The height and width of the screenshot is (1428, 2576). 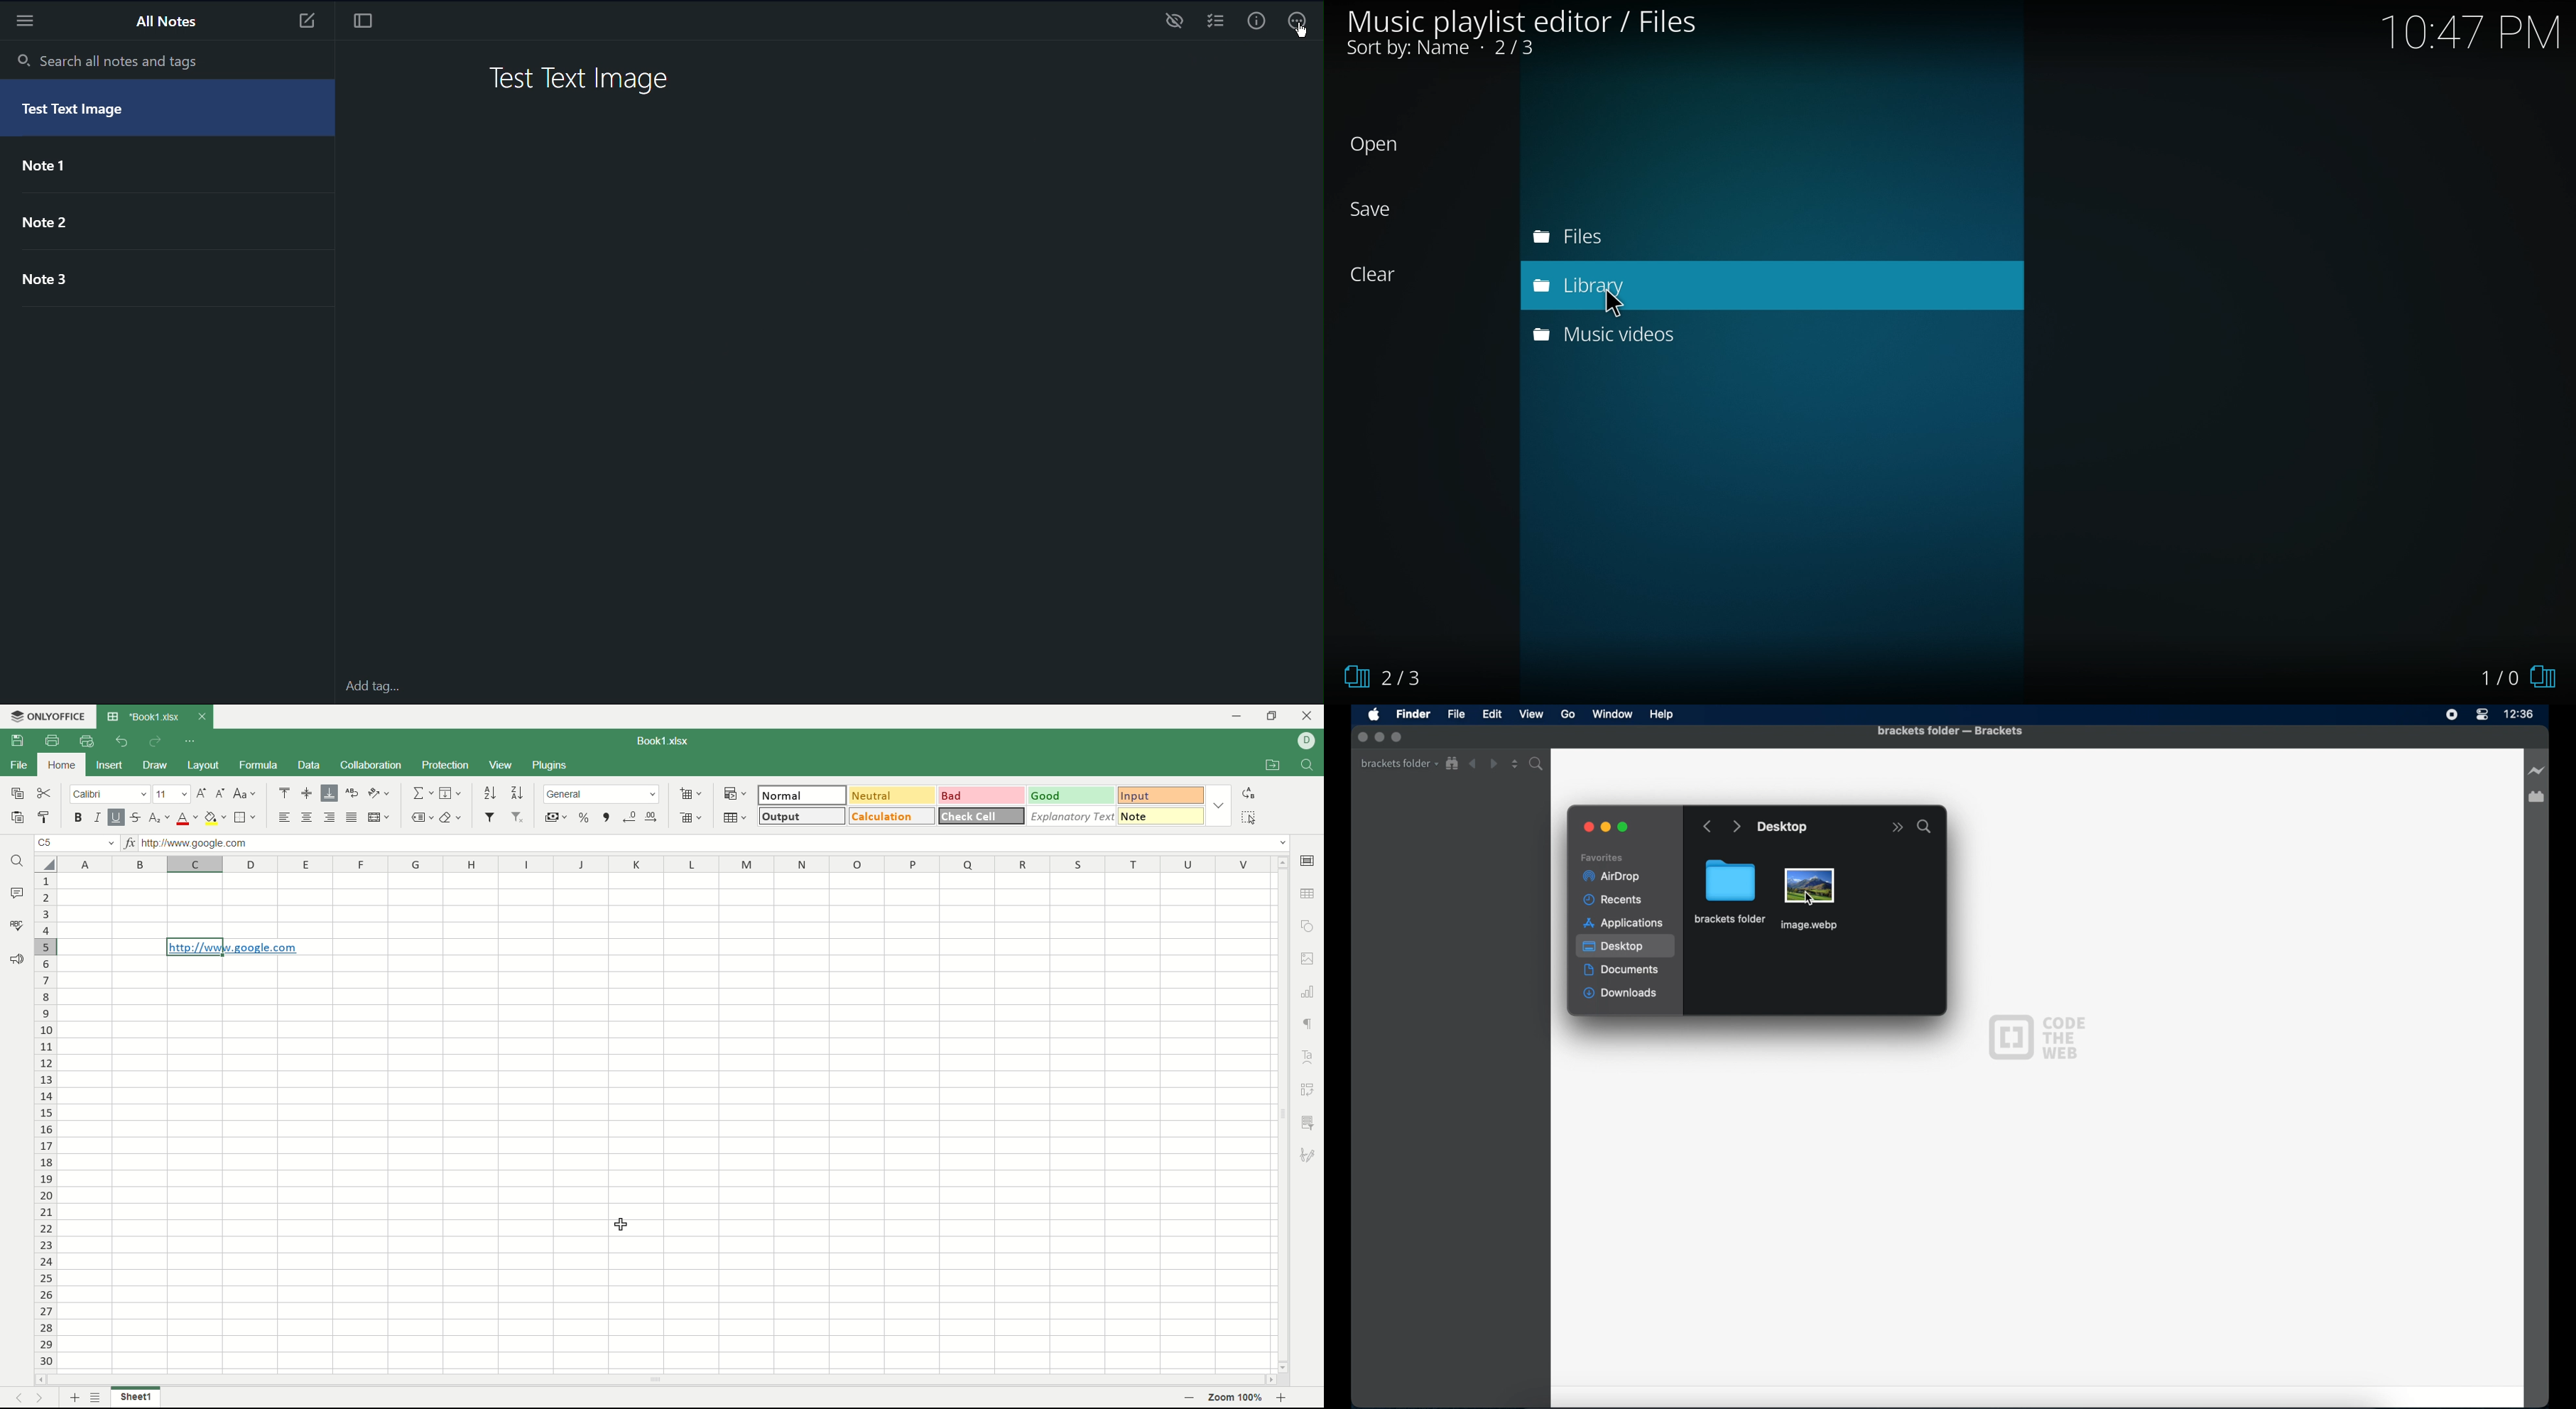 What do you see at coordinates (1308, 958) in the screenshot?
I see `image settings` at bounding box center [1308, 958].